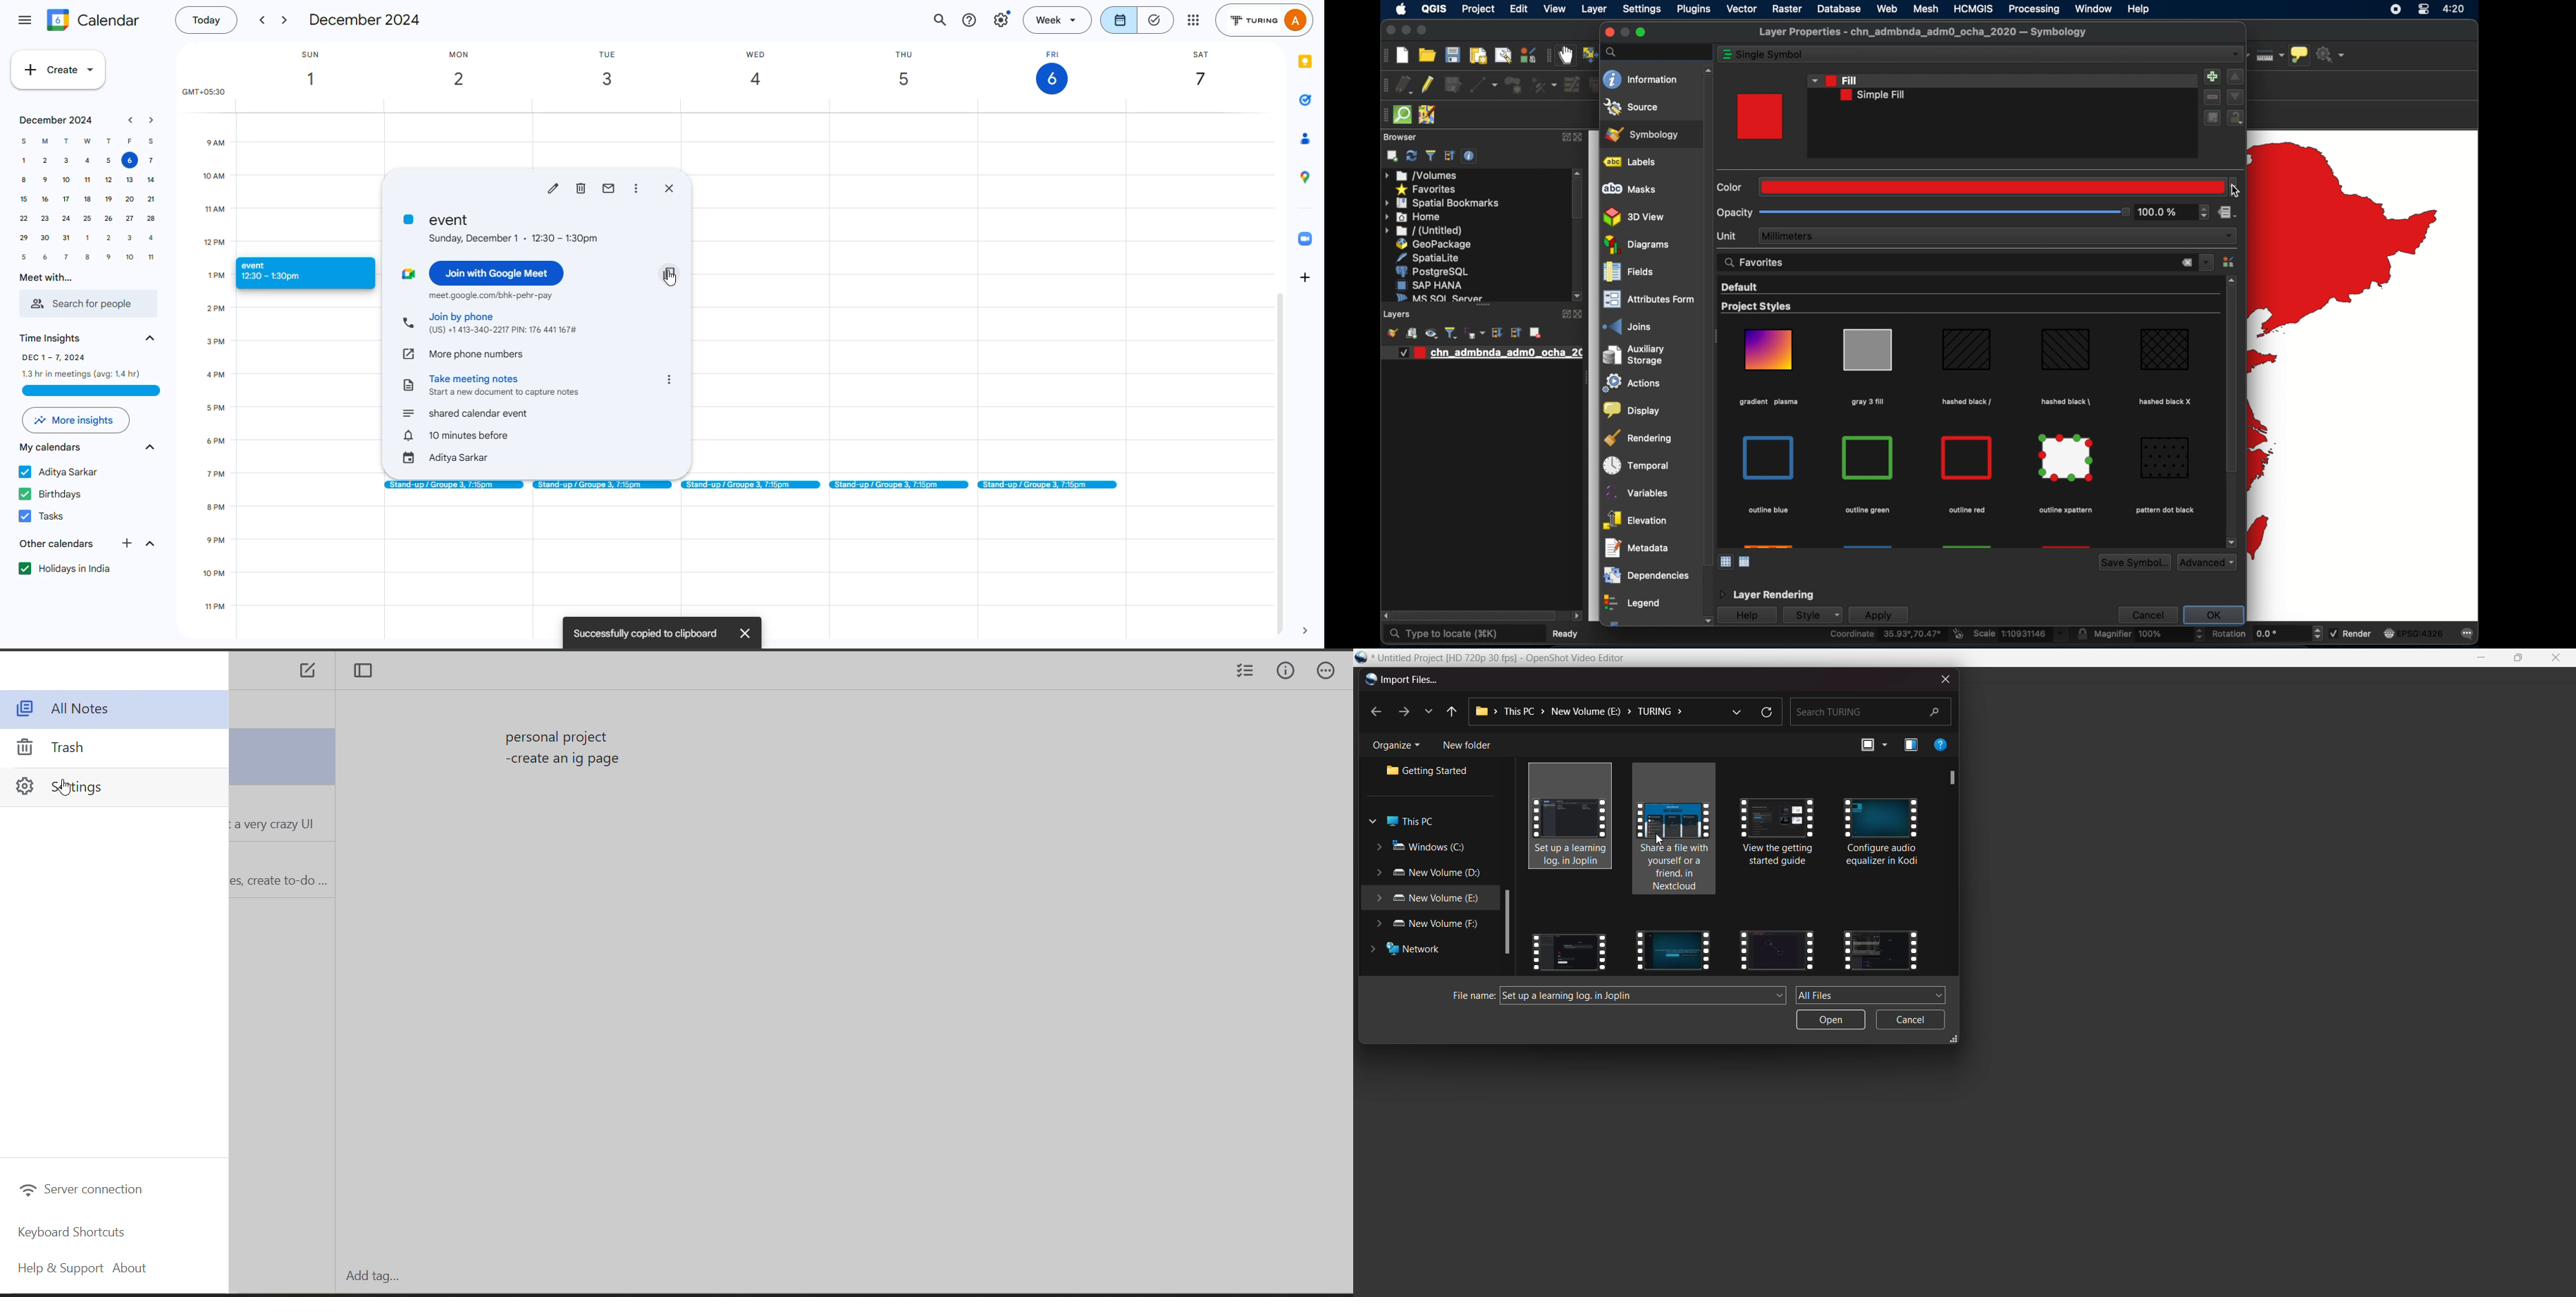 Image resolution: width=2576 pixels, height=1316 pixels. Describe the element at coordinates (2211, 76) in the screenshot. I see `add symbol layer color` at that location.